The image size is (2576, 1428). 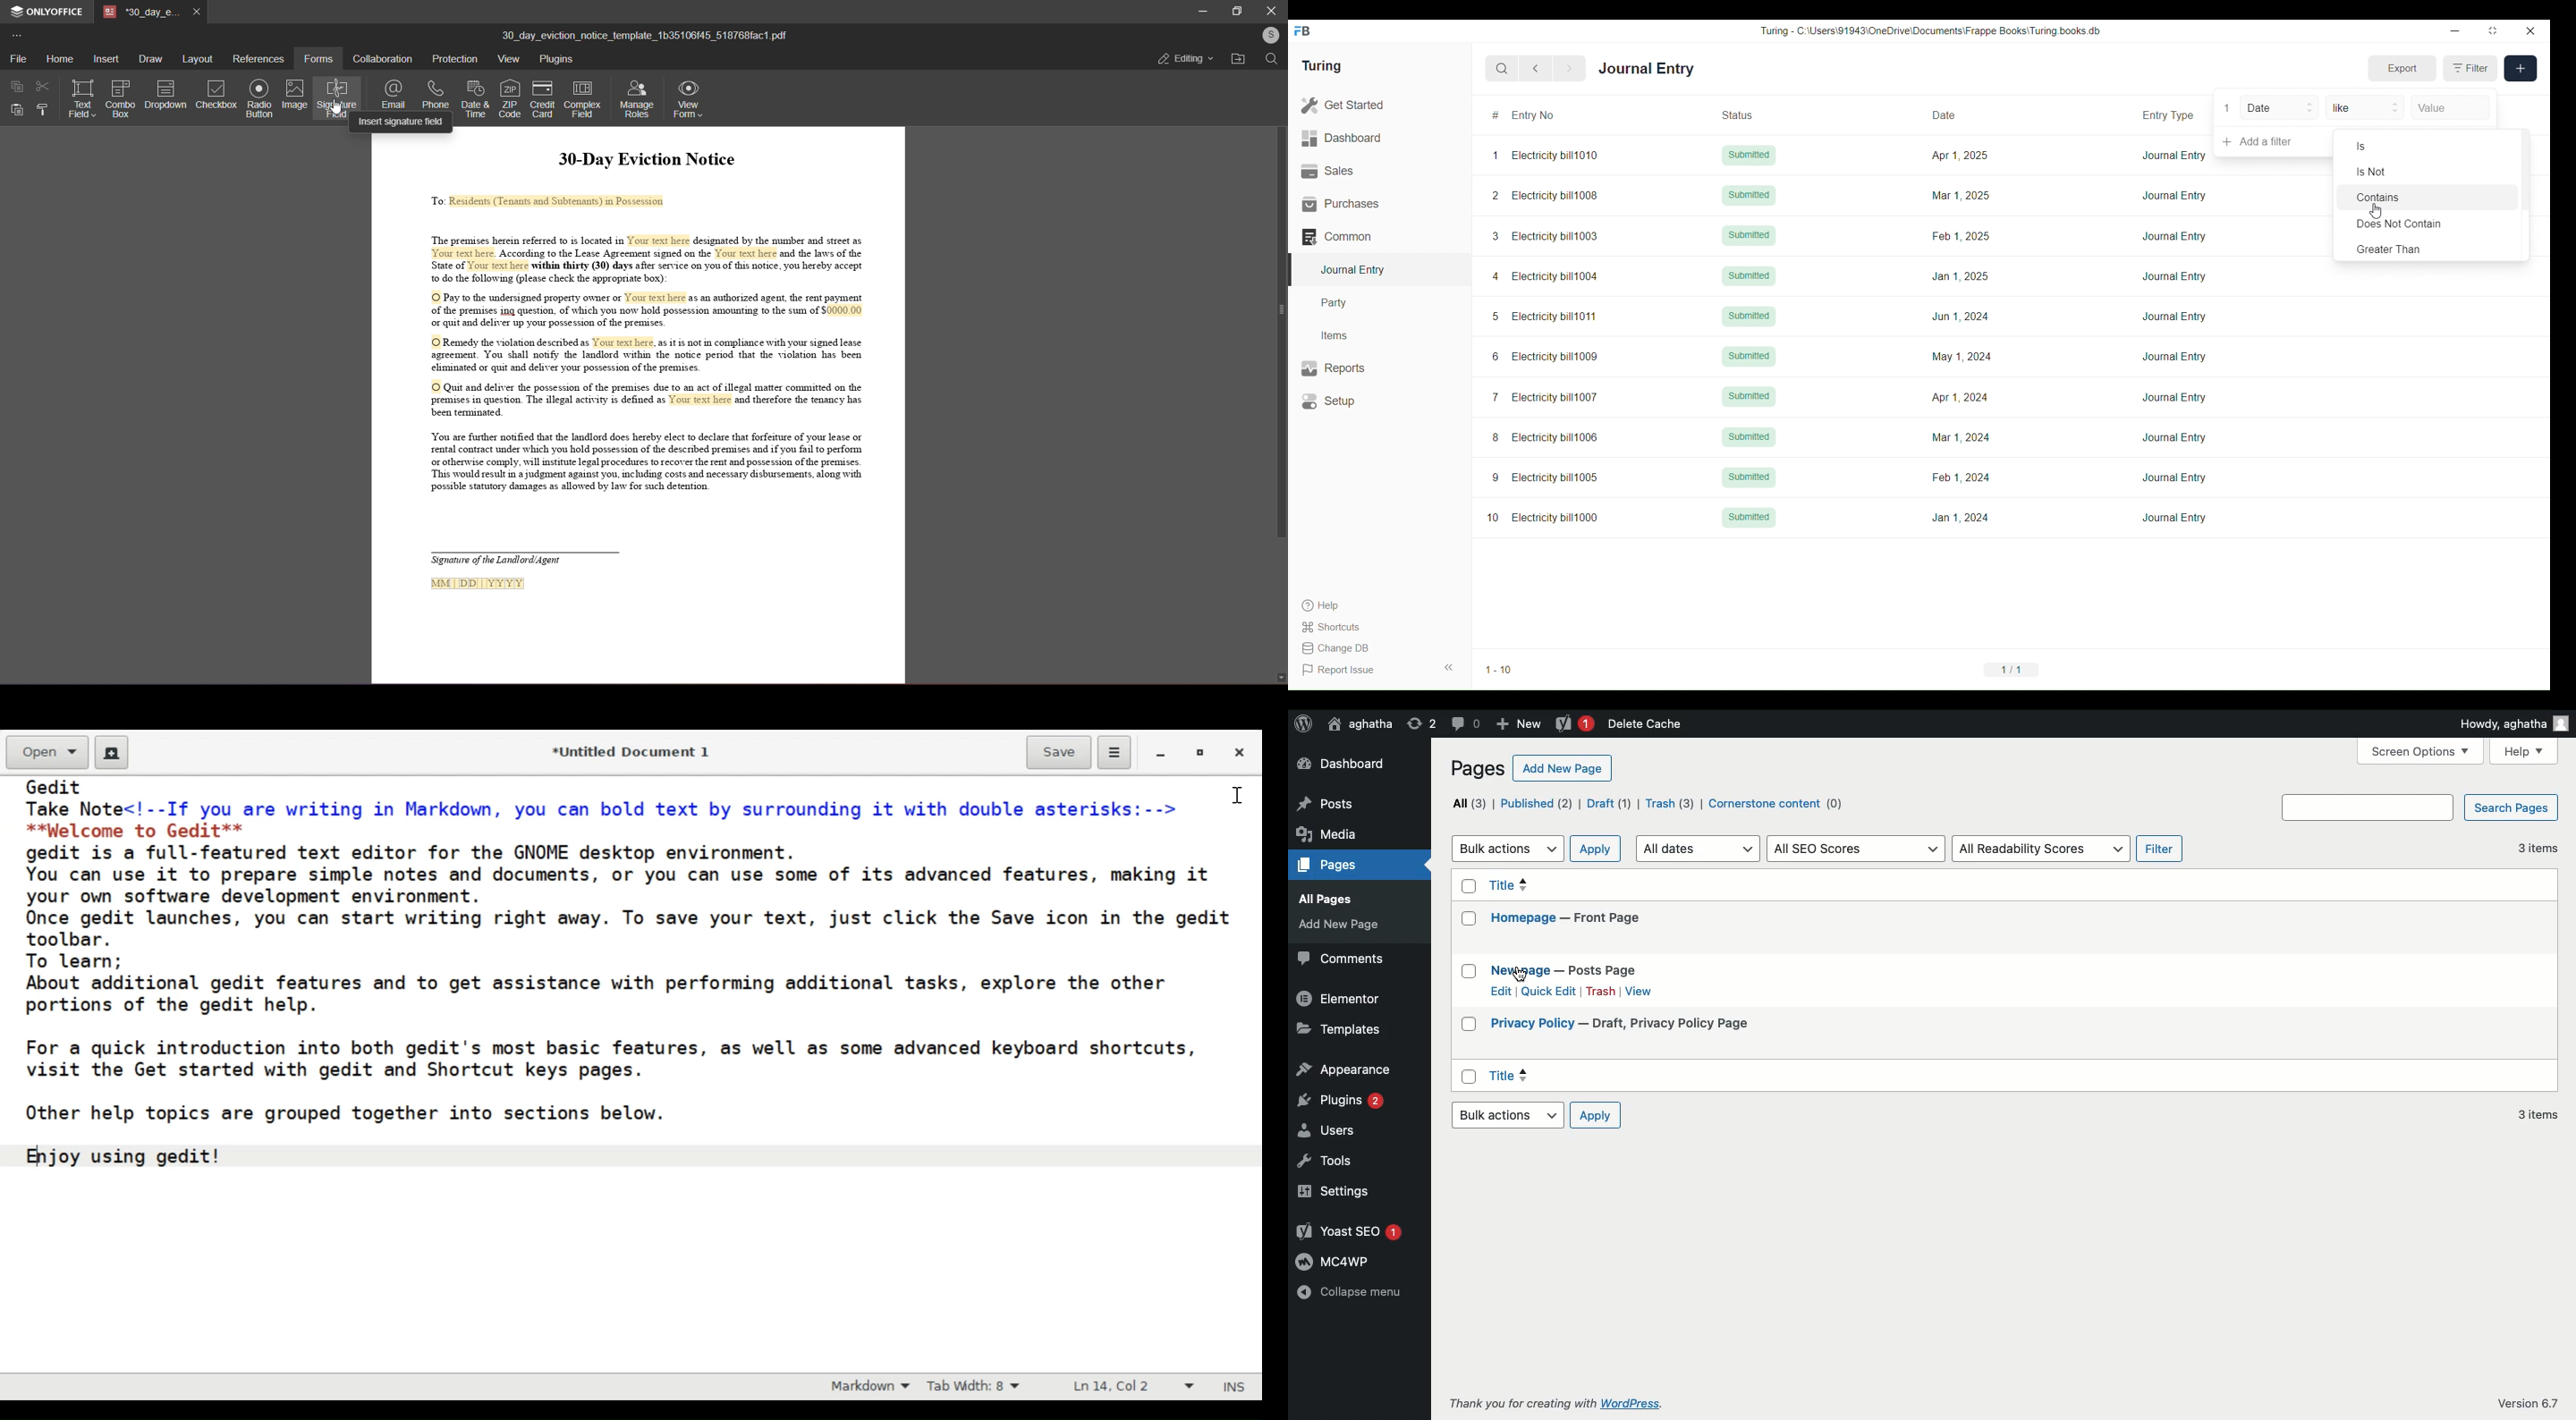 I want to click on 9 Electricity bill1005, so click(x=1546, y=477).